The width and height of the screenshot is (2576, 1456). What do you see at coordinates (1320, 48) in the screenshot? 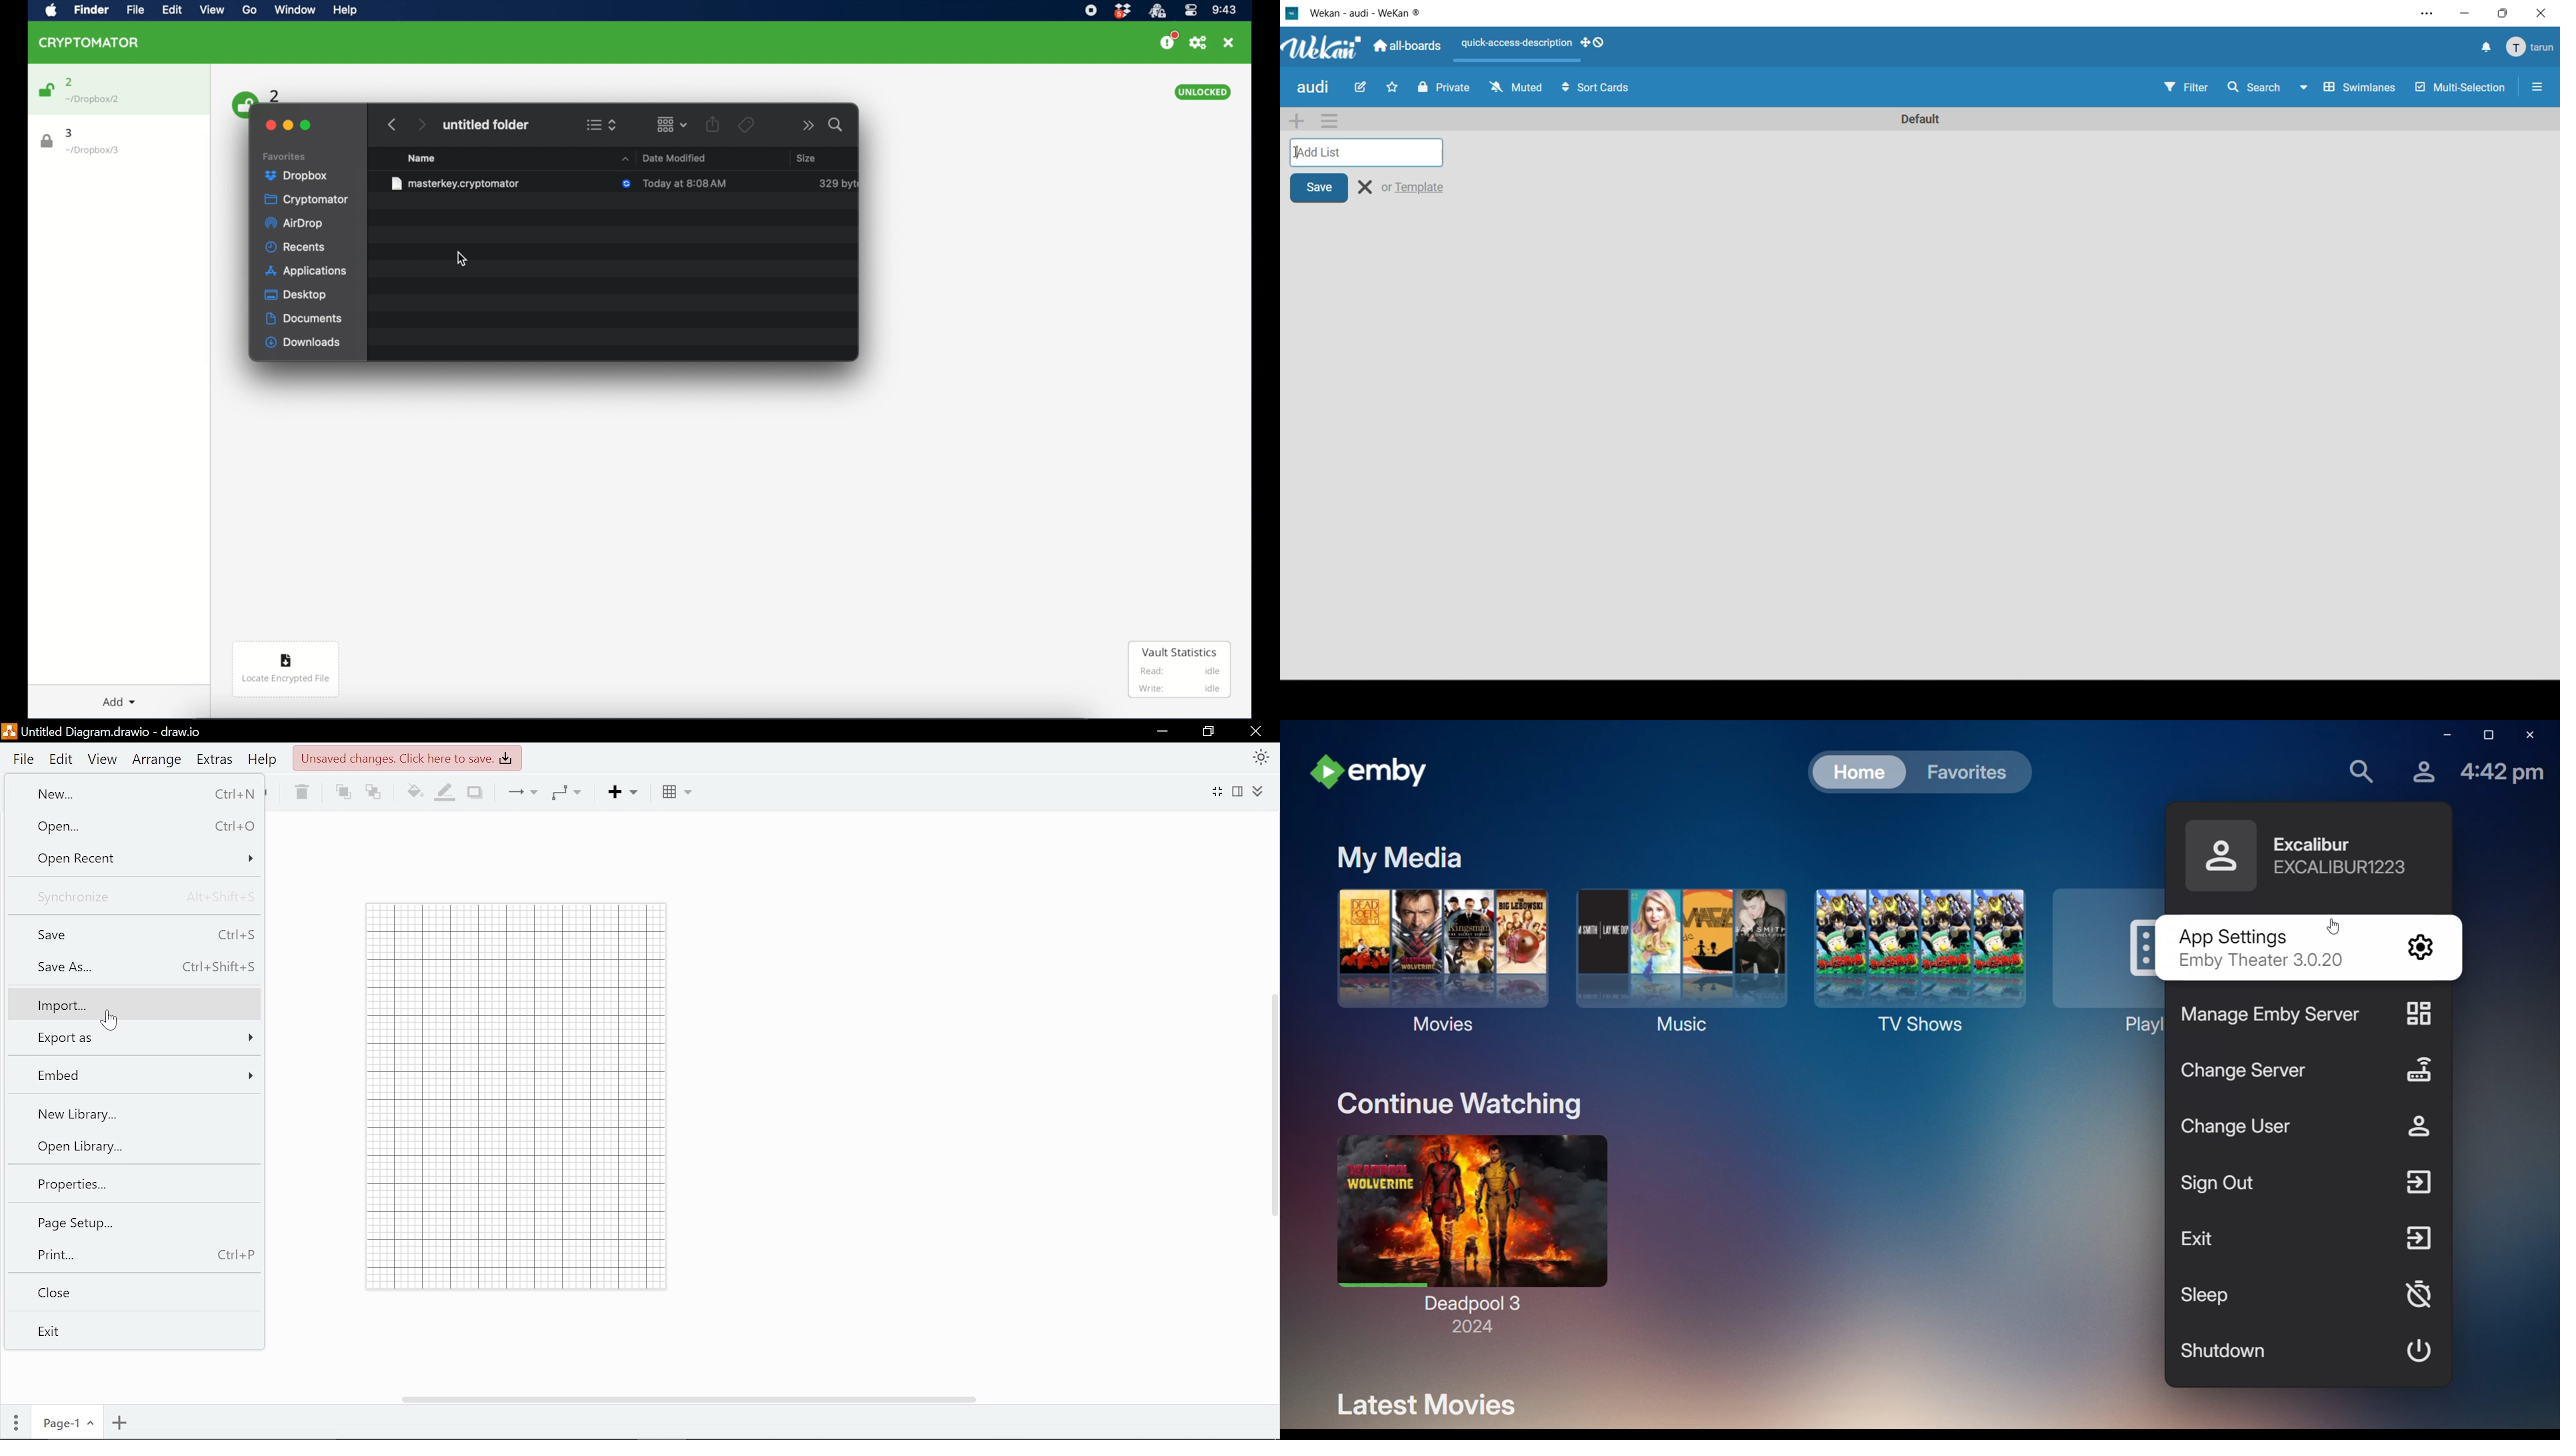
I see `app logo Wekan` at bounding box center [1320, 48].